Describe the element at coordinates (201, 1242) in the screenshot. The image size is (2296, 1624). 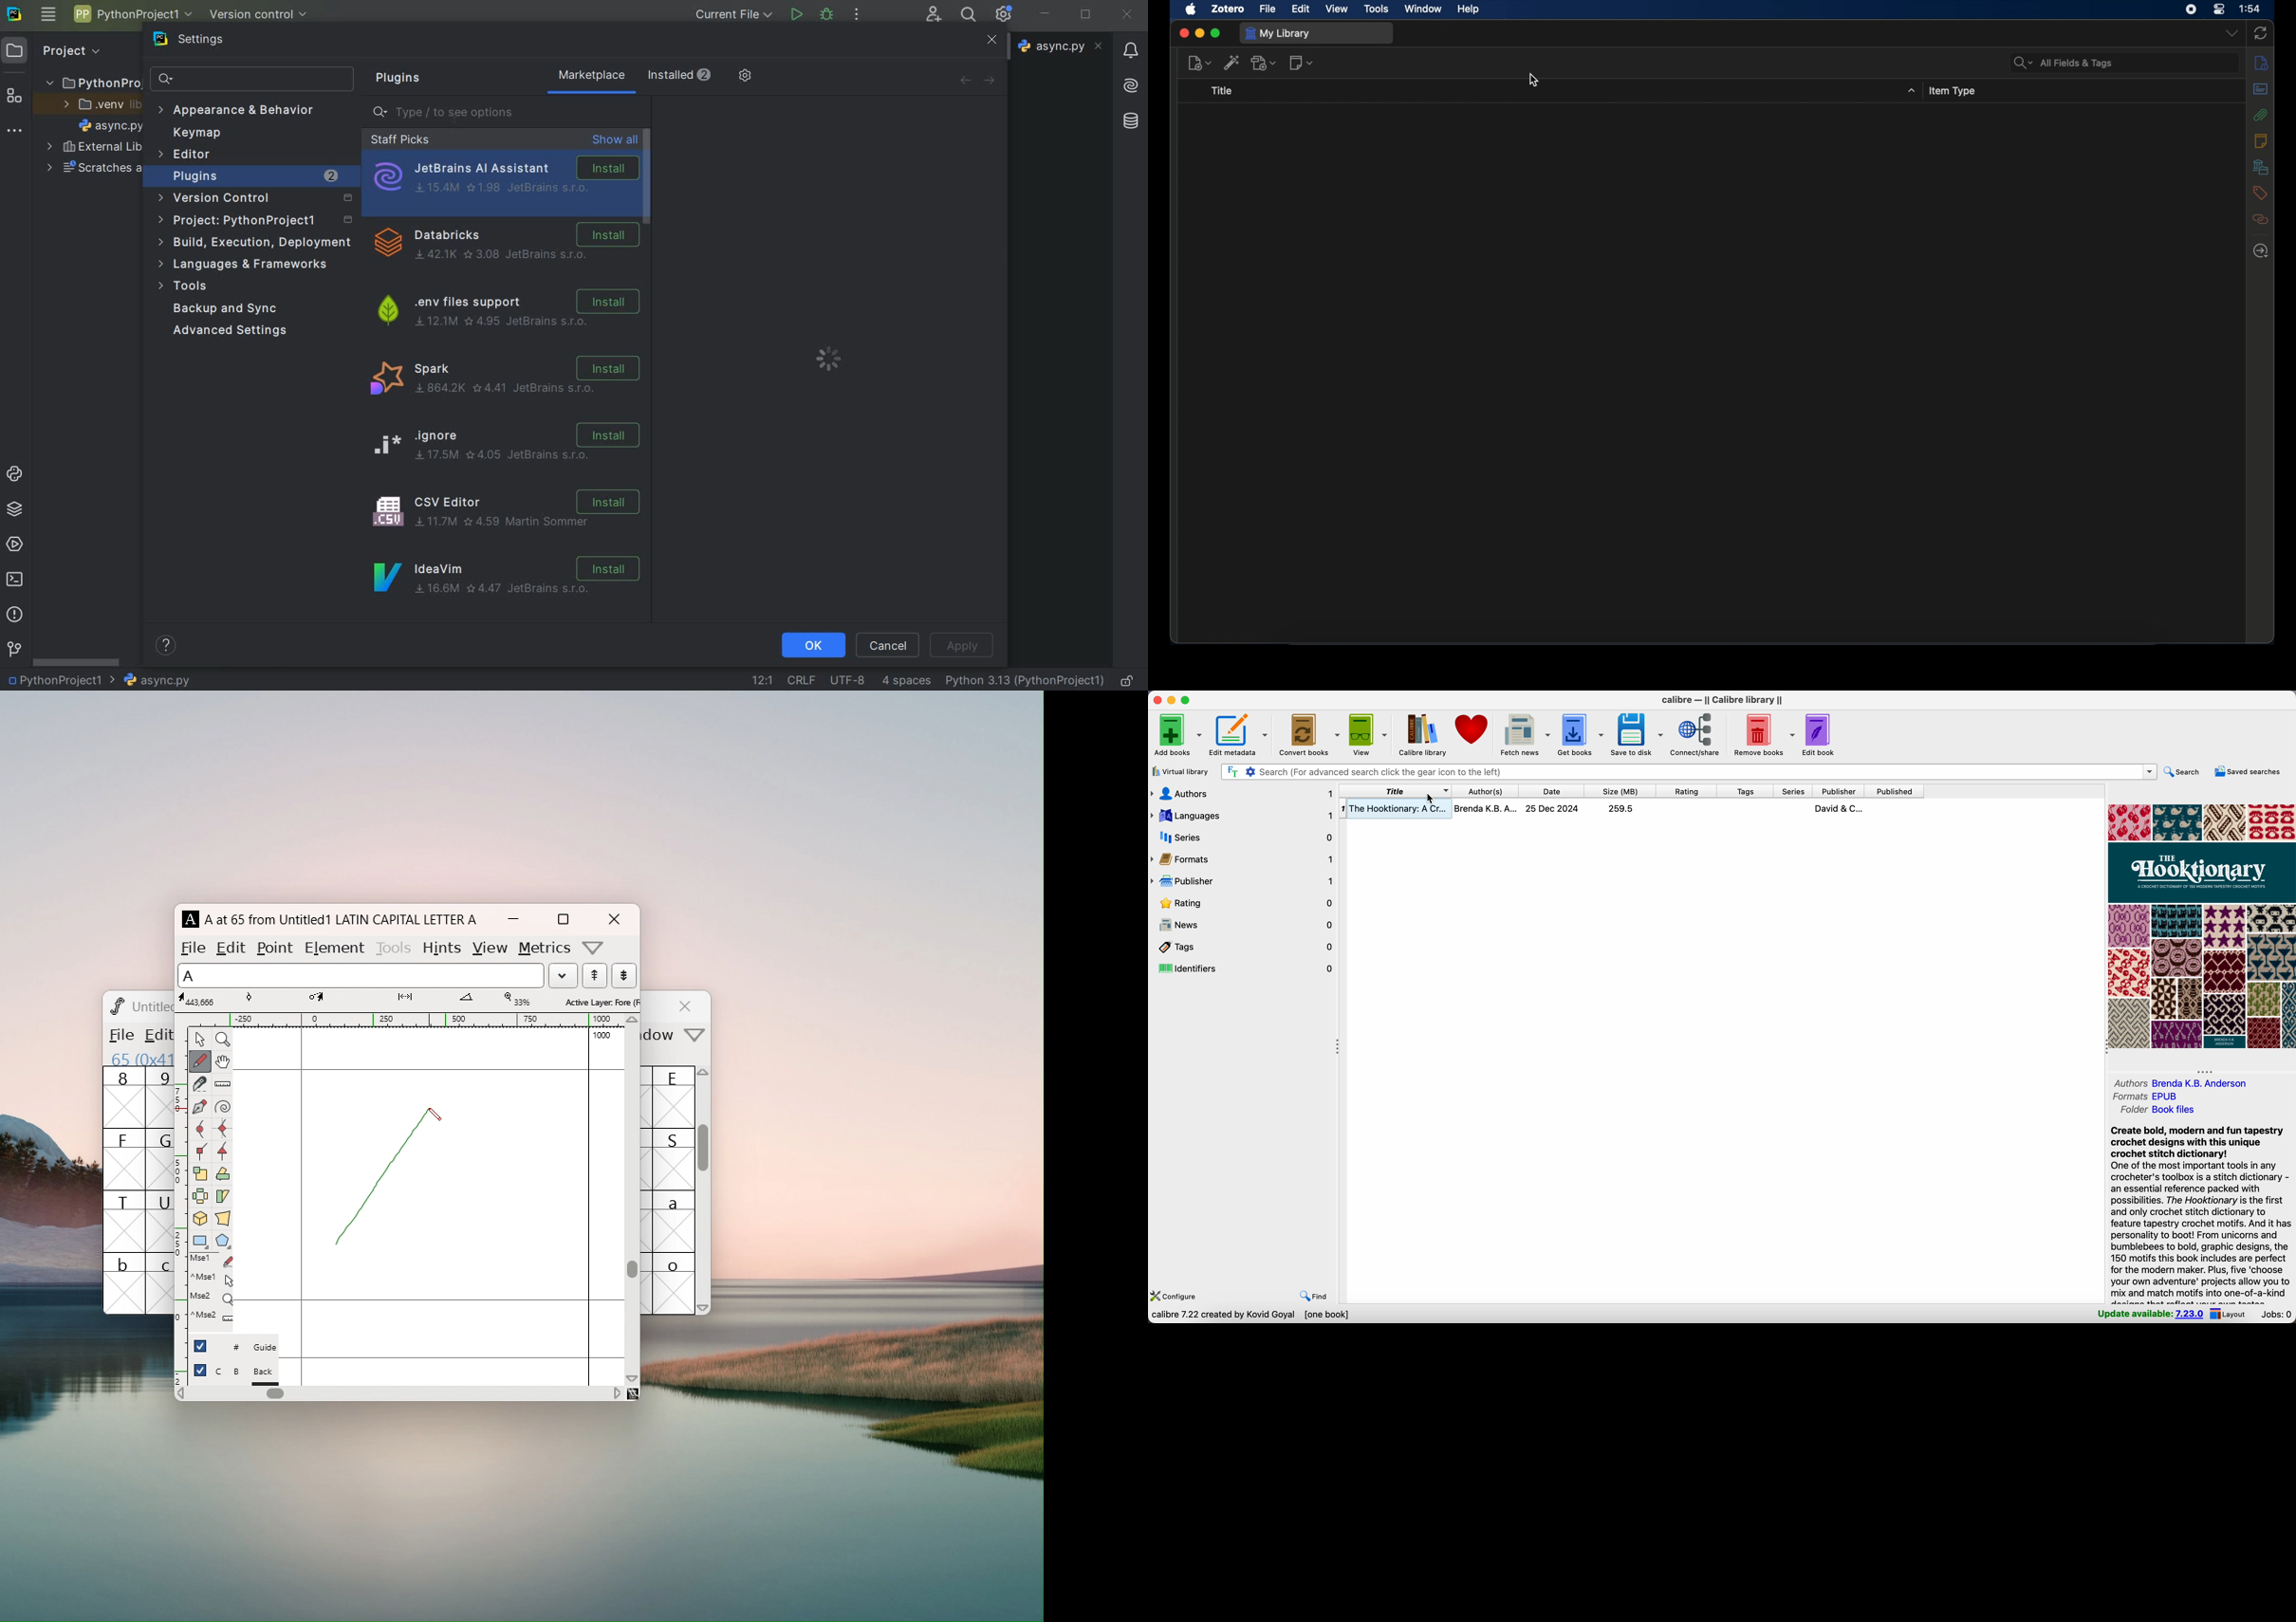
I see `rectangle or ellipse` at that location.